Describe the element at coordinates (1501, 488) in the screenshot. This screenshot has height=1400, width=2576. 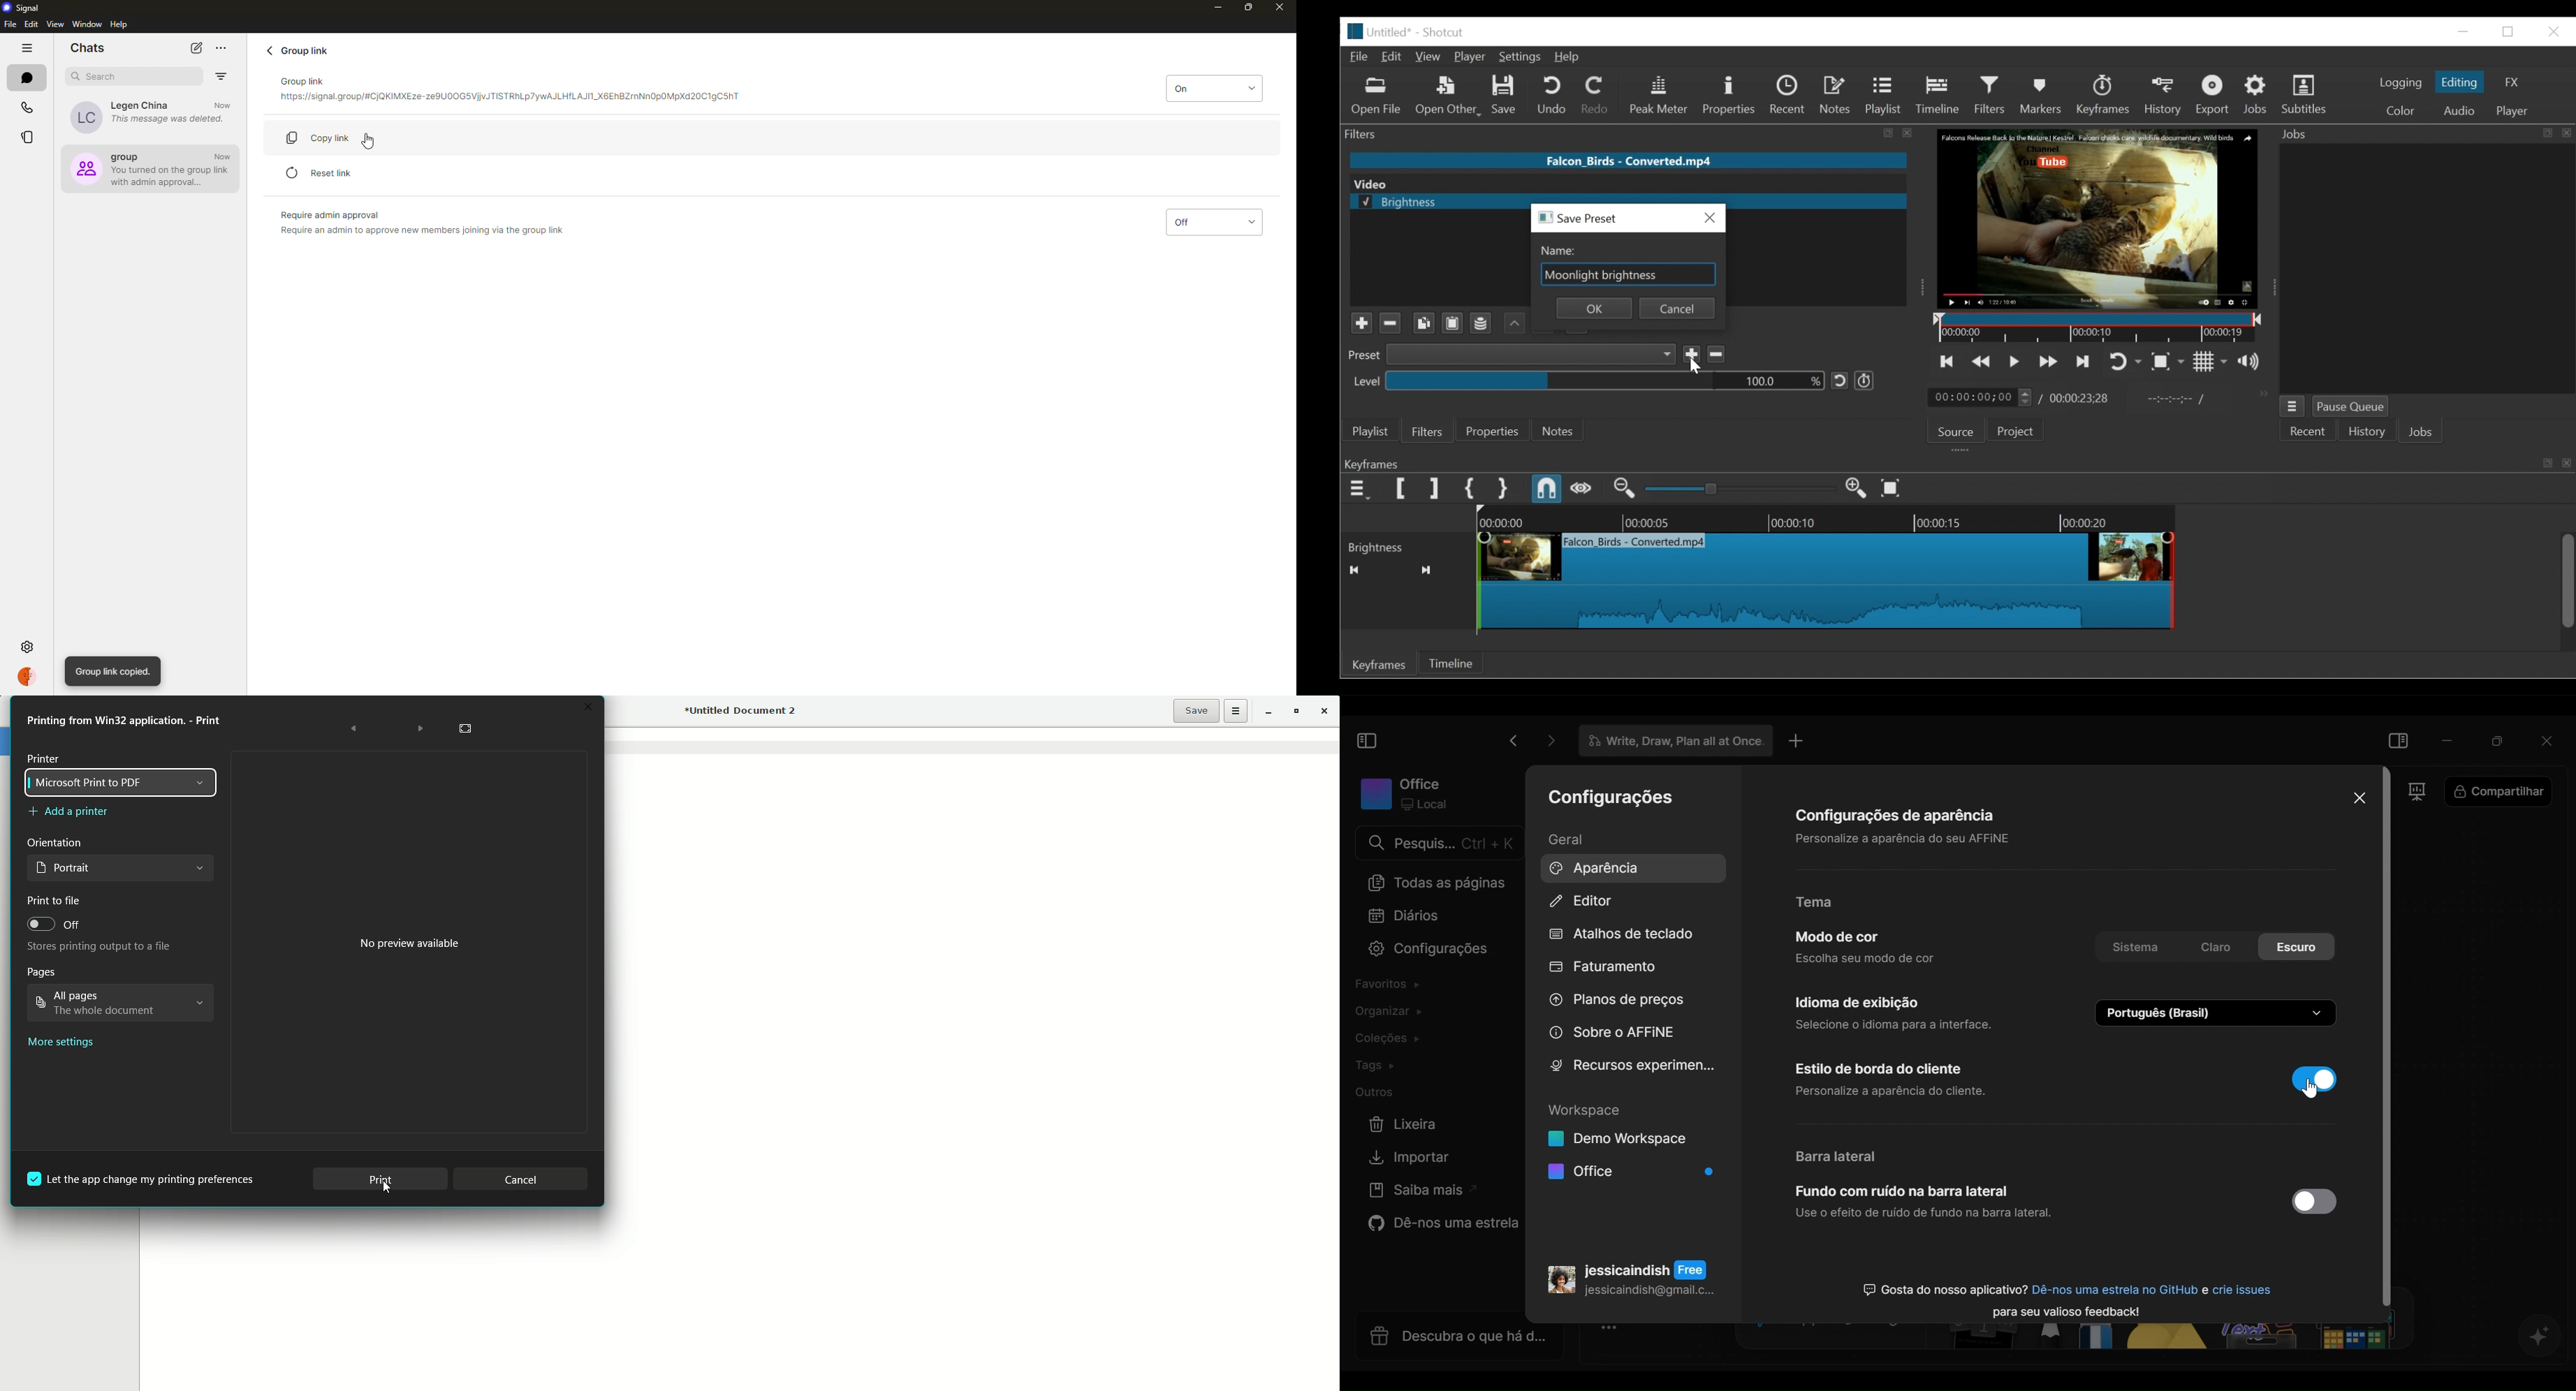
I see `Set Second Simple Keyframe` at that location.